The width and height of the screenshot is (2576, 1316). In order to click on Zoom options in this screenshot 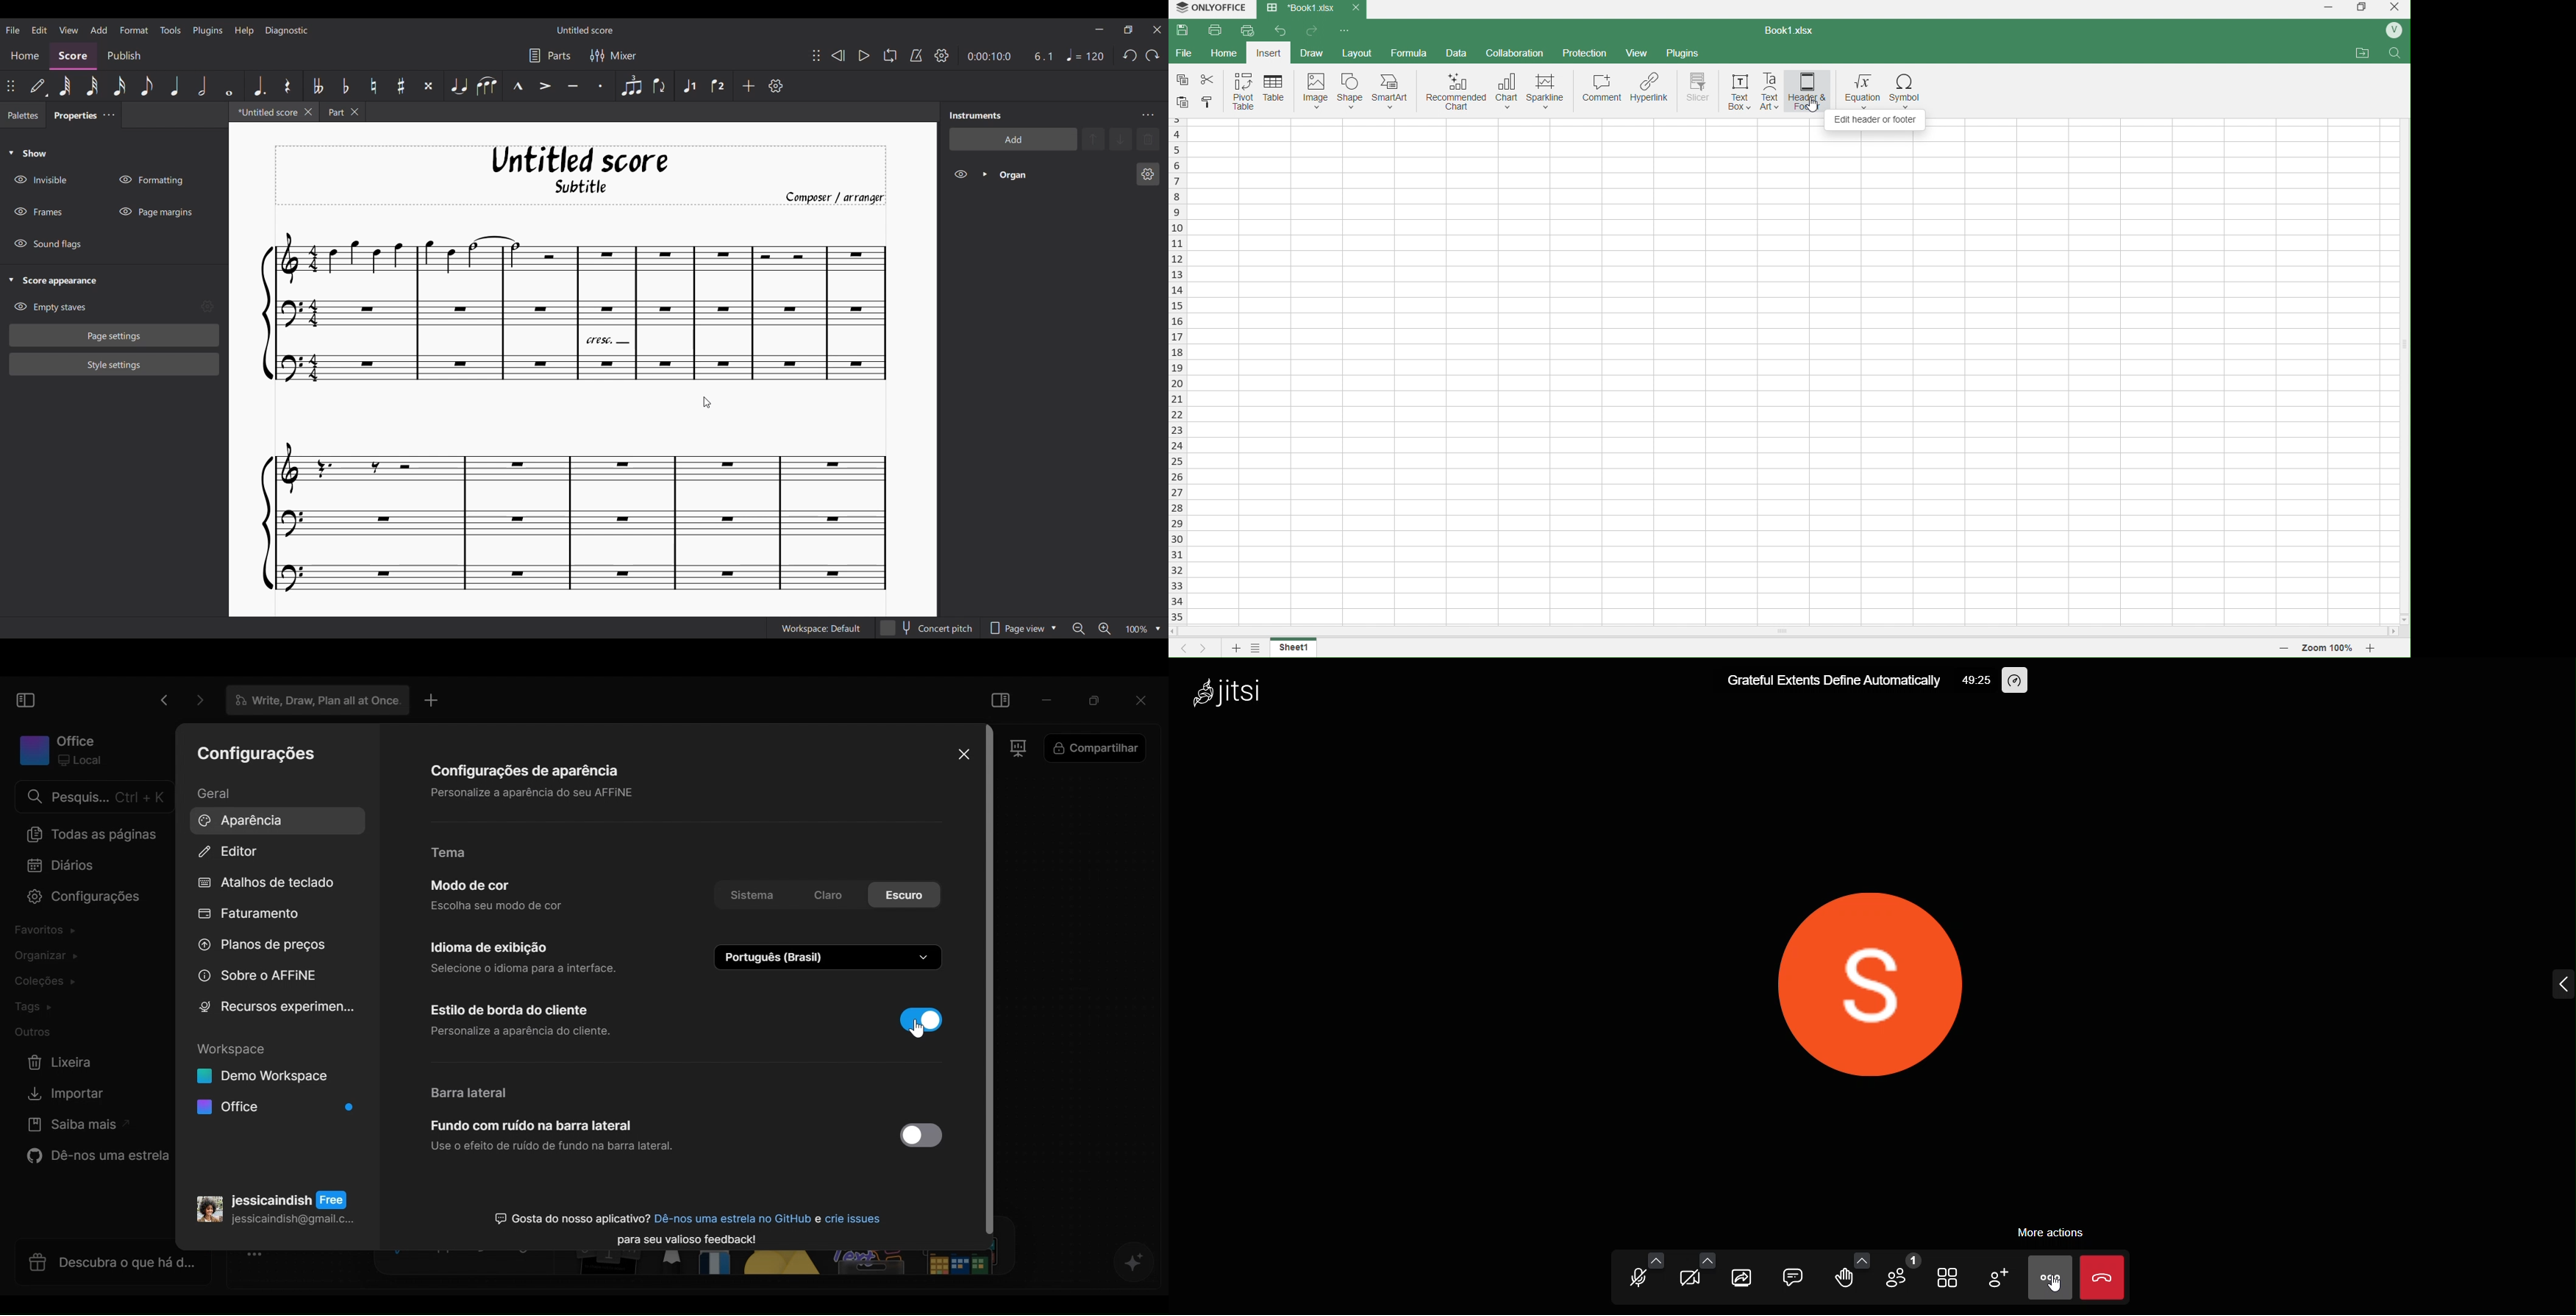, I will do `click(1158, 630)`.